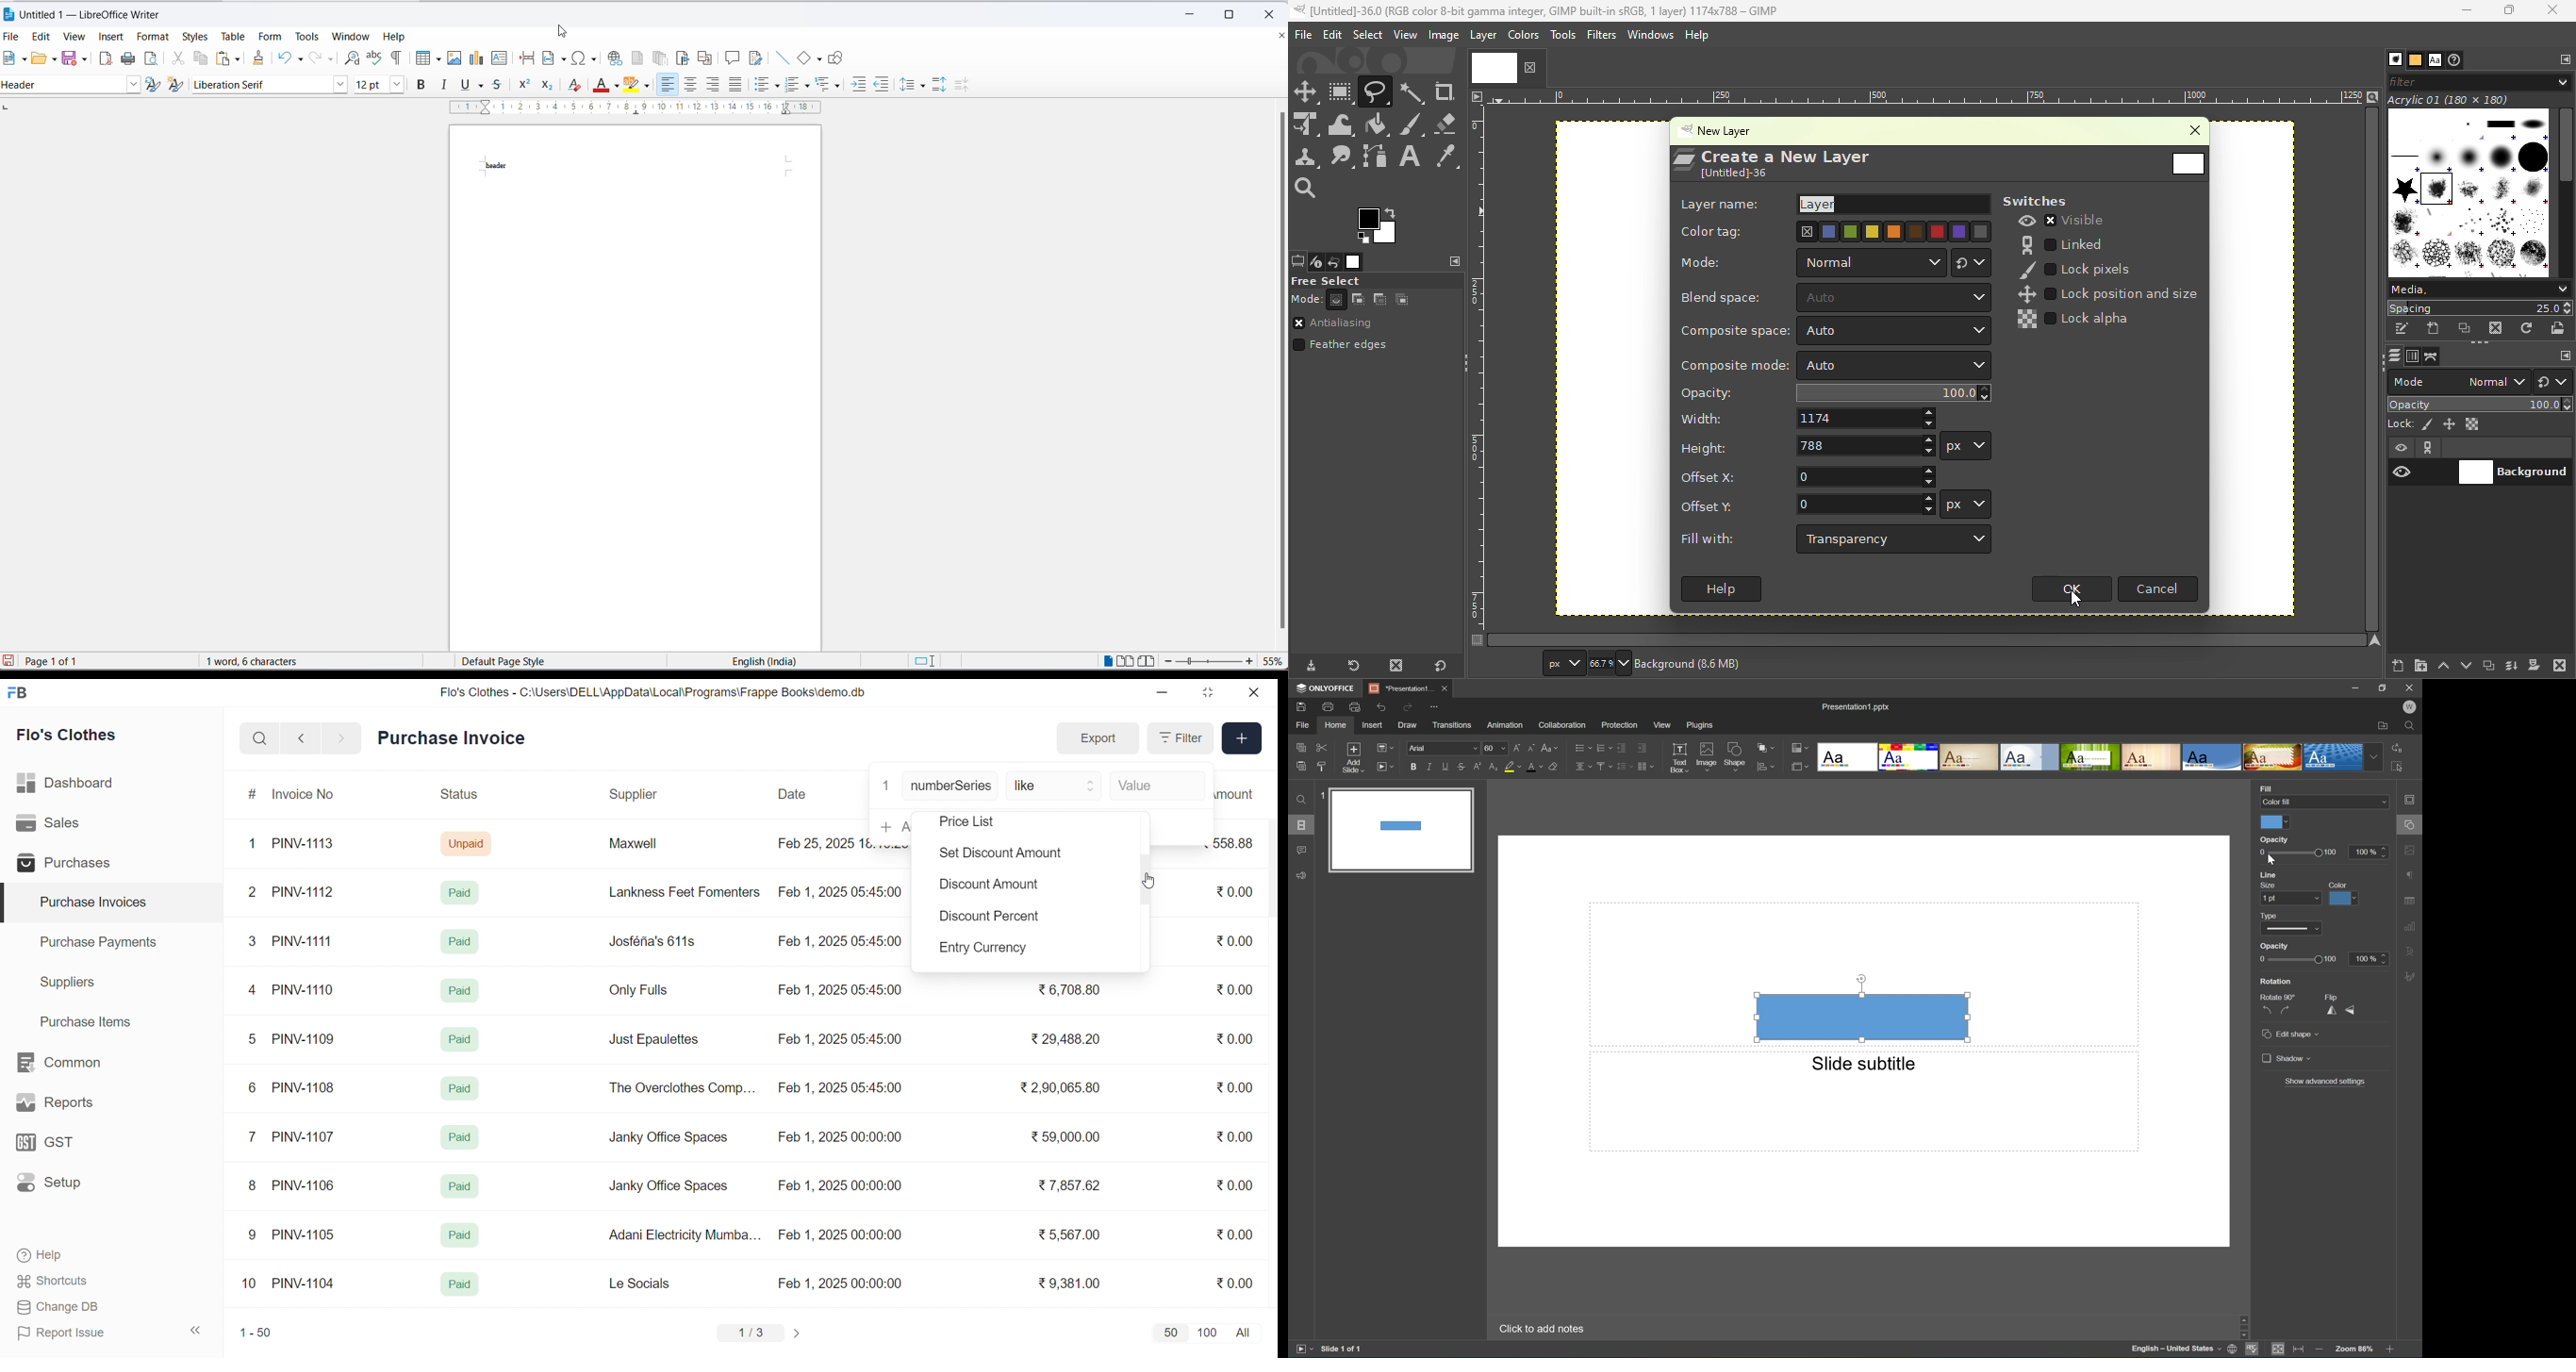 Image resolution: width=2576 pixels, height=1372 pixels. Describe the element at coordinates (830, 86) in the screenshot. I see `select outline format` at that location.